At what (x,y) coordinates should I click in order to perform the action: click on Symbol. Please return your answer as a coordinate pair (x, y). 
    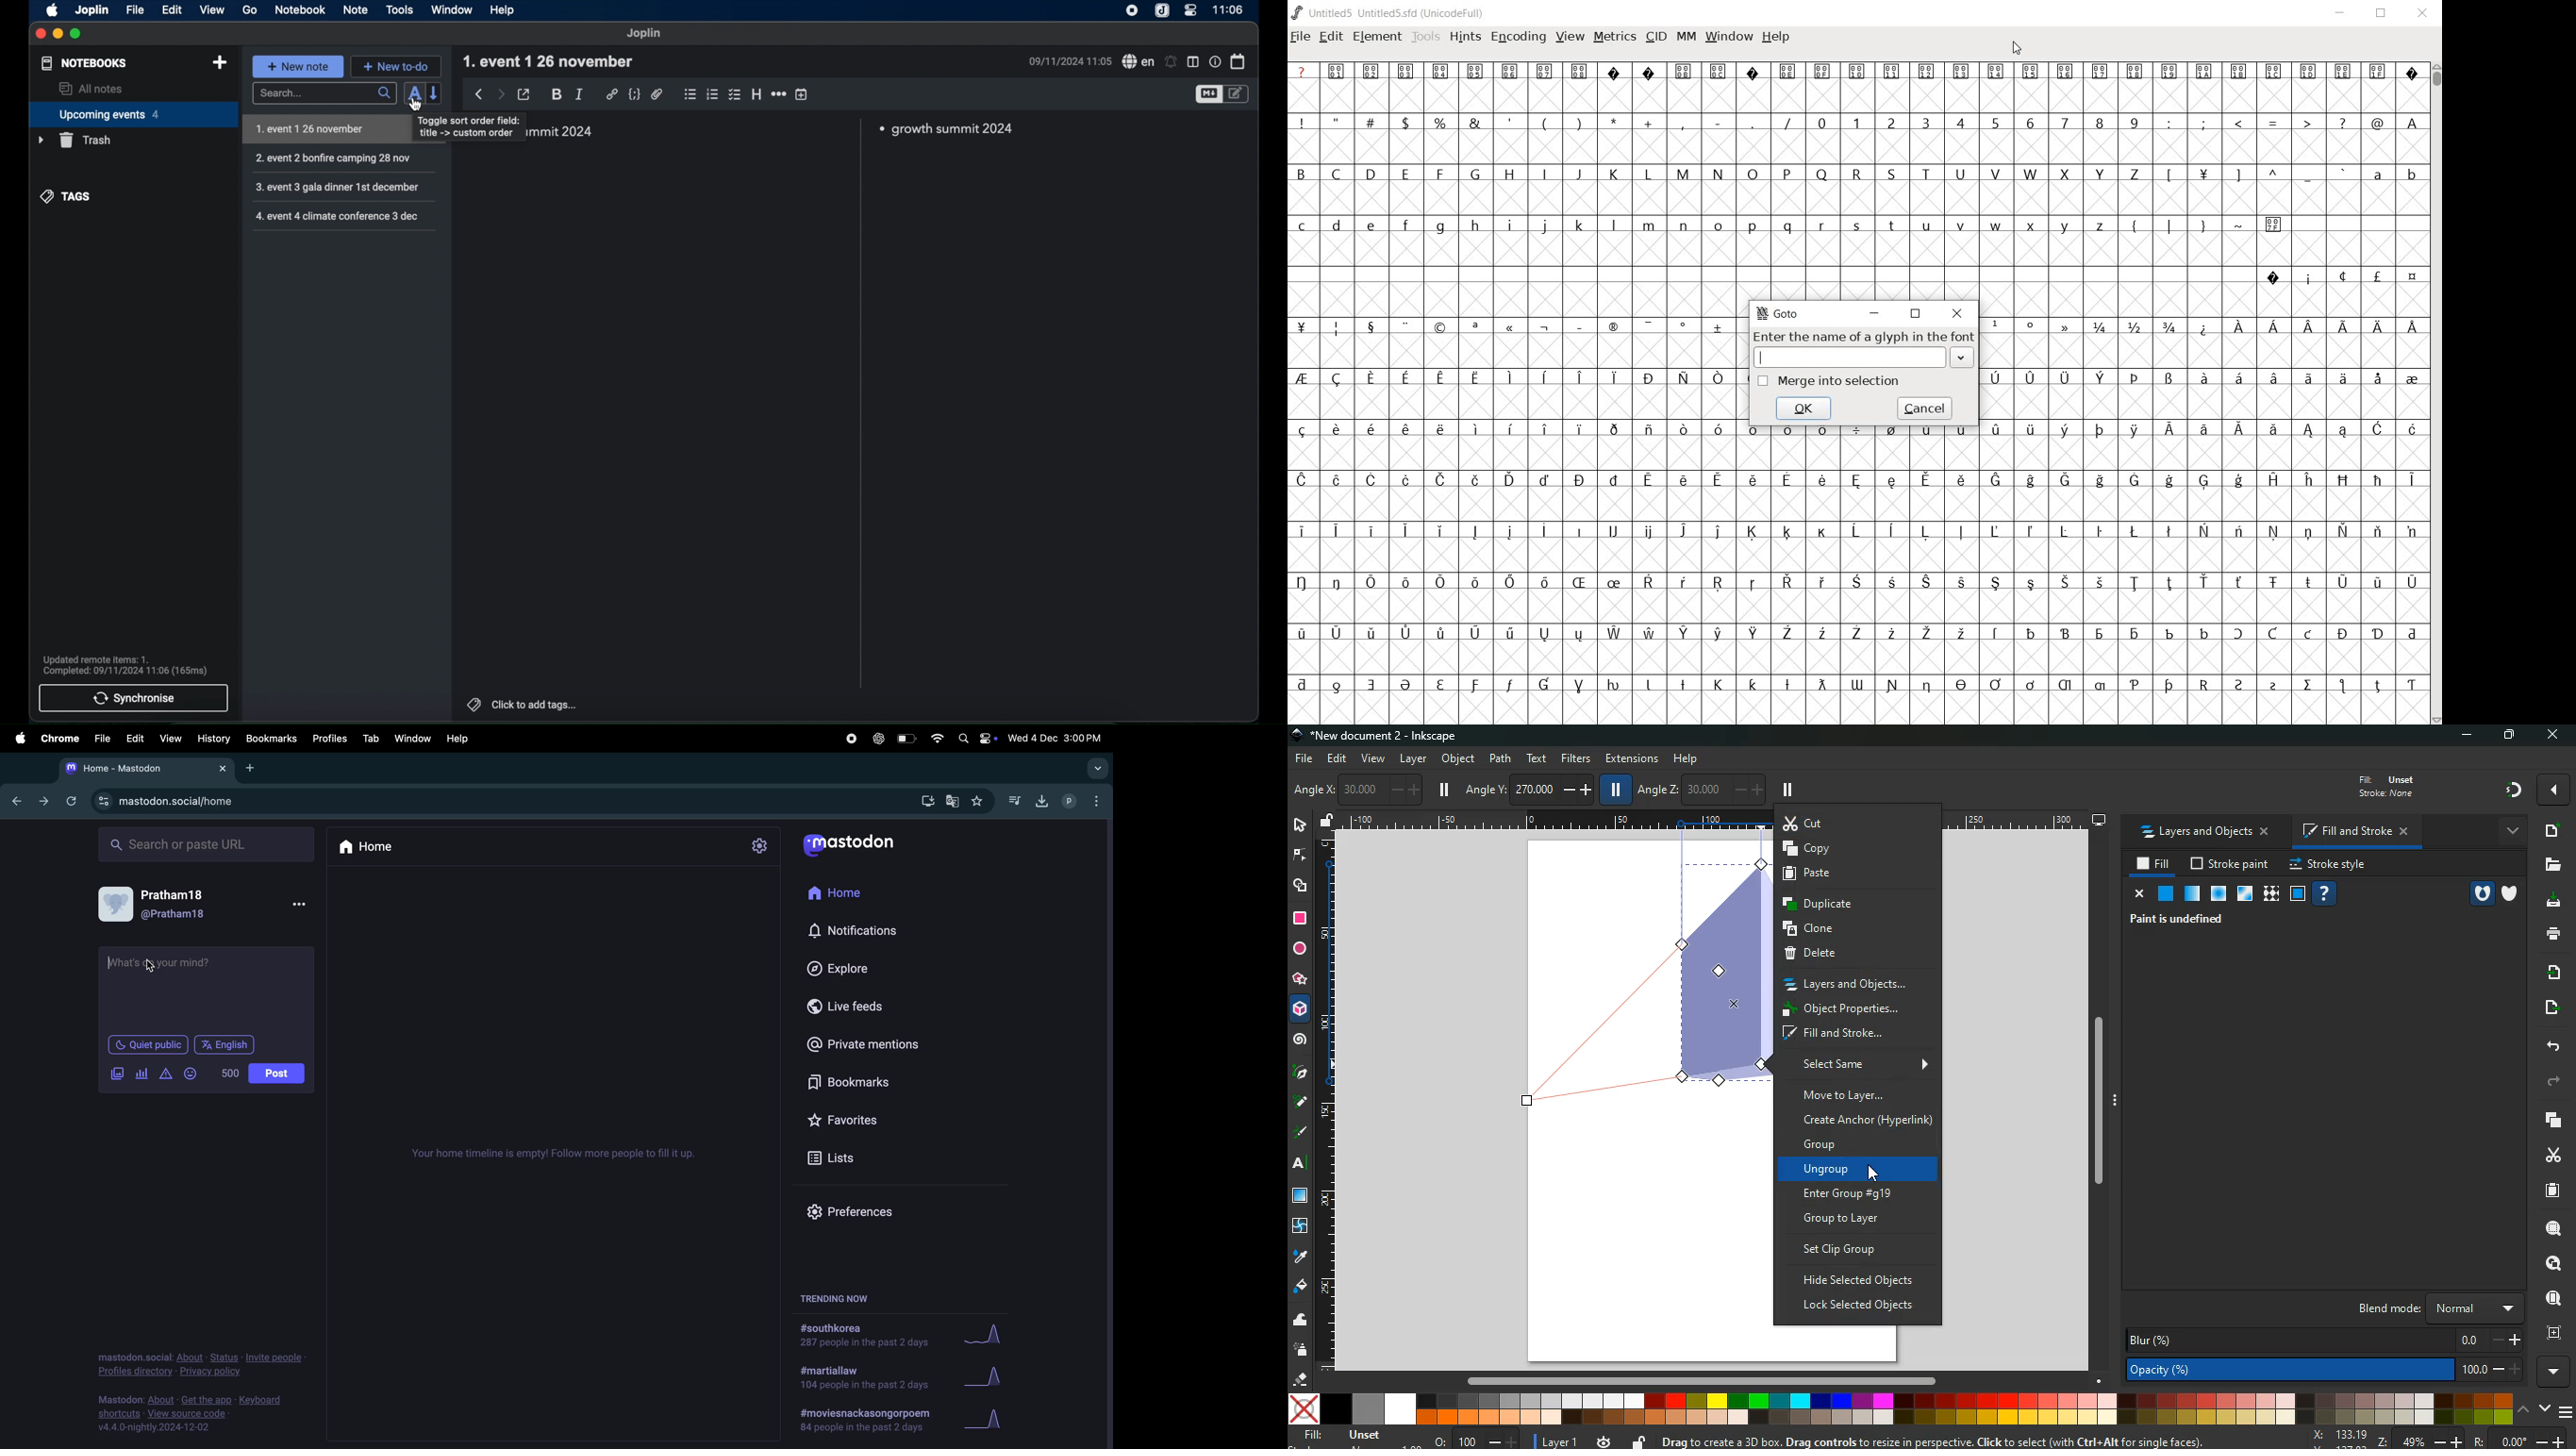
    Looking at the image, I should click on (1961, 582).